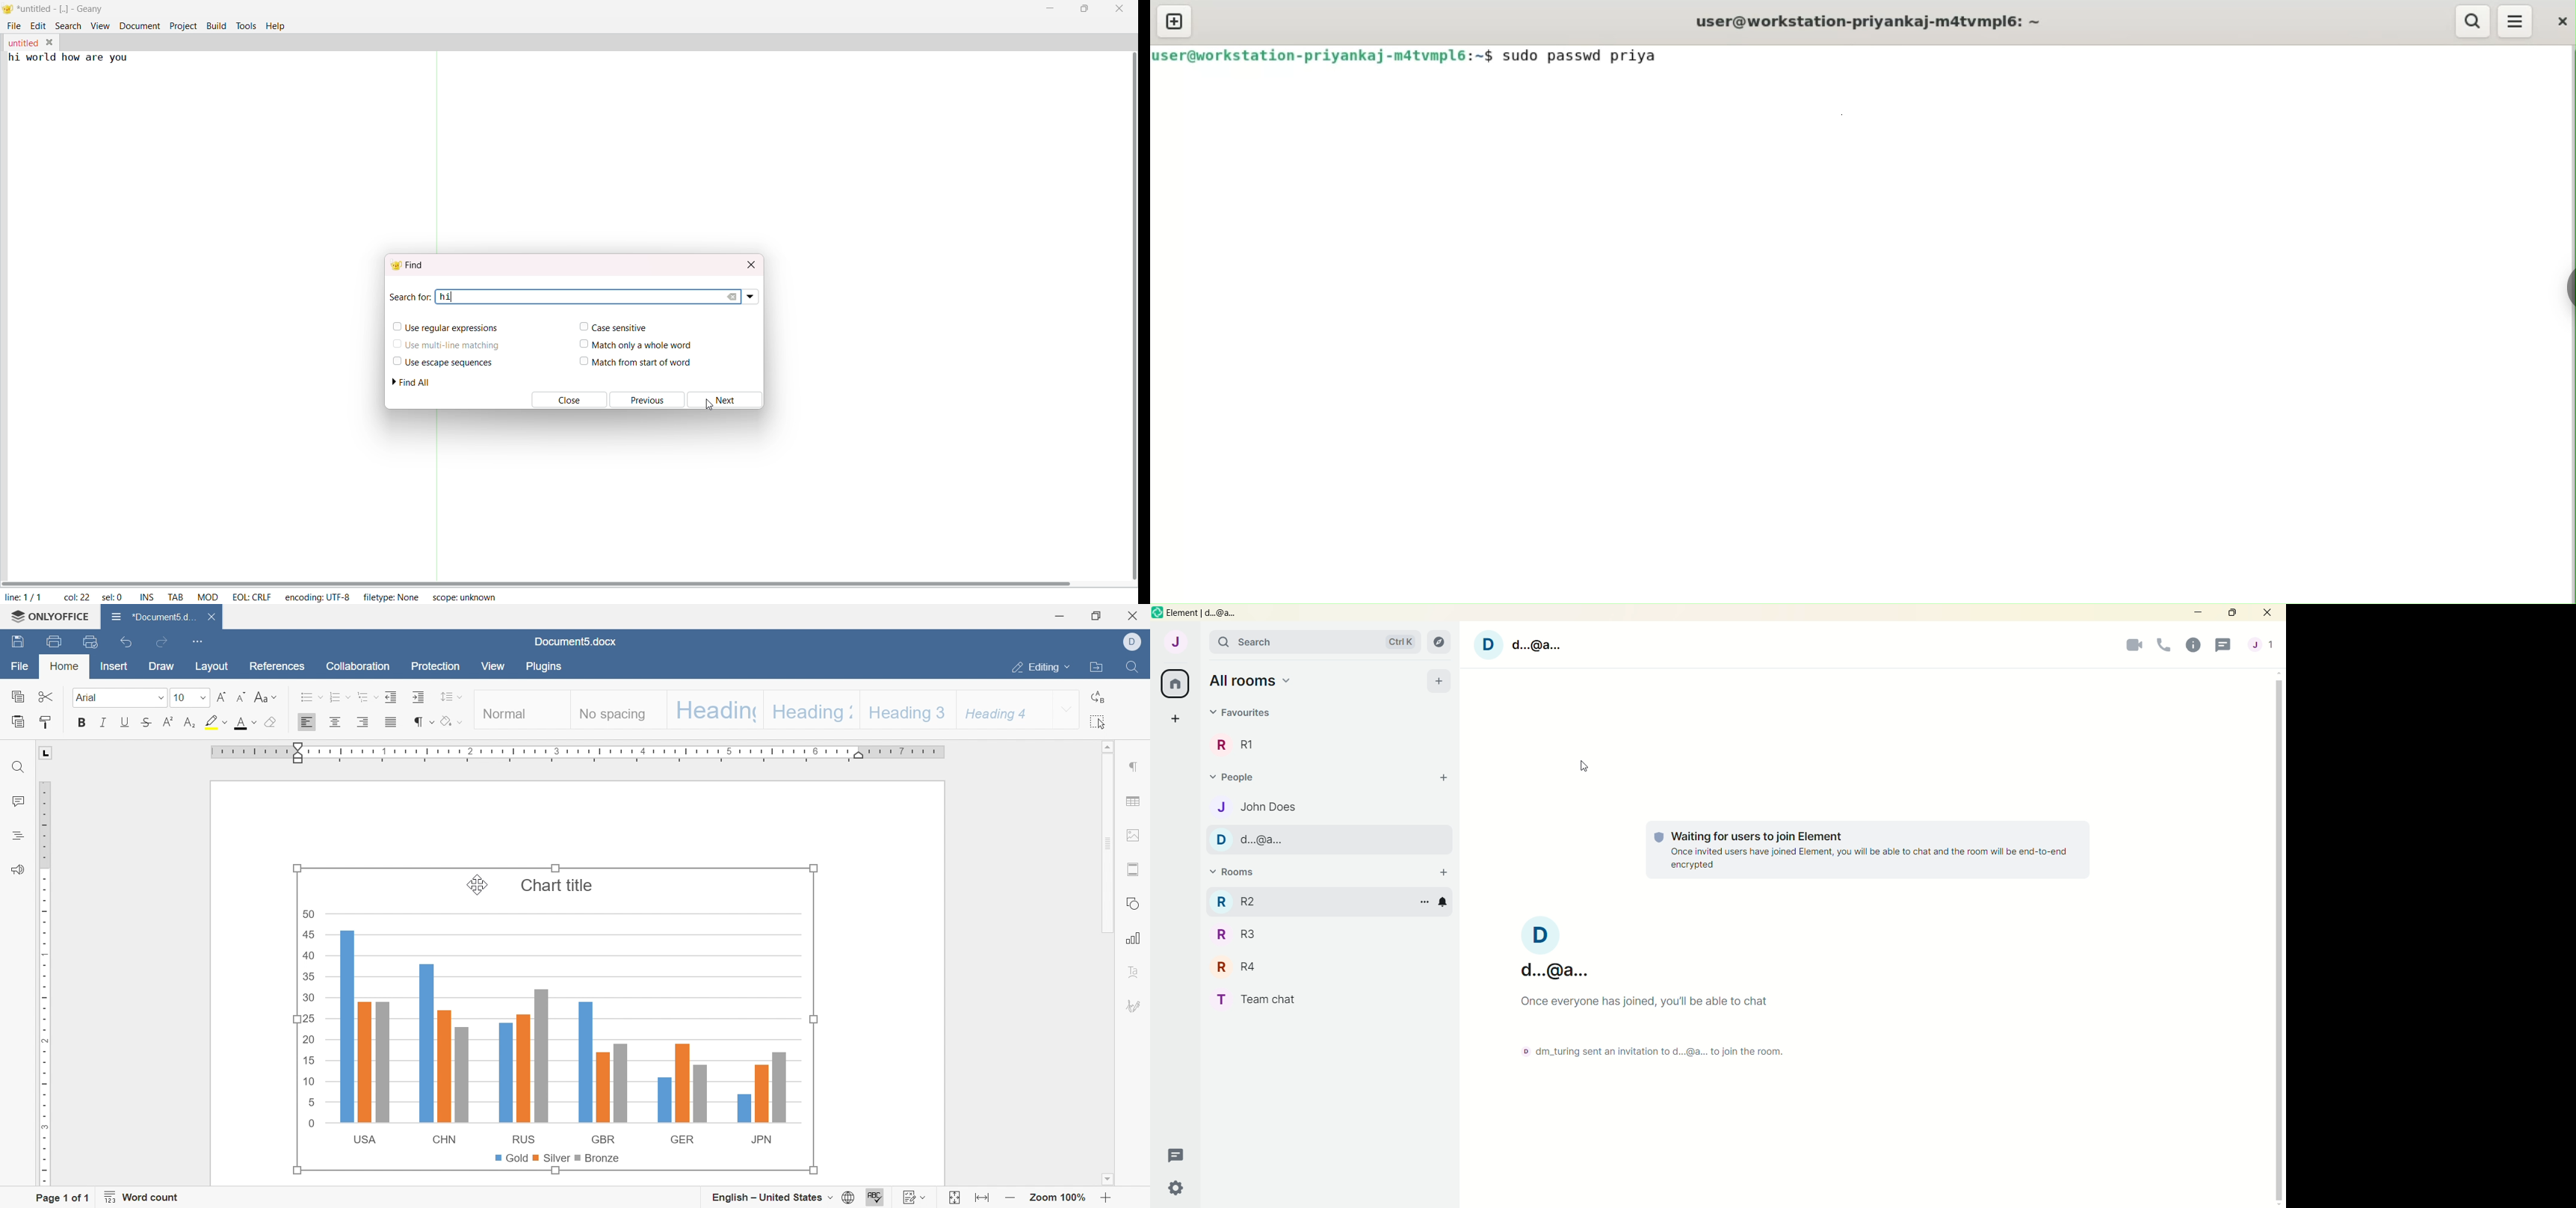 The image size is (2576, 1232). Describe the element at coordinates (915, 1197) in the screenshot. I see `track changes` at that location.